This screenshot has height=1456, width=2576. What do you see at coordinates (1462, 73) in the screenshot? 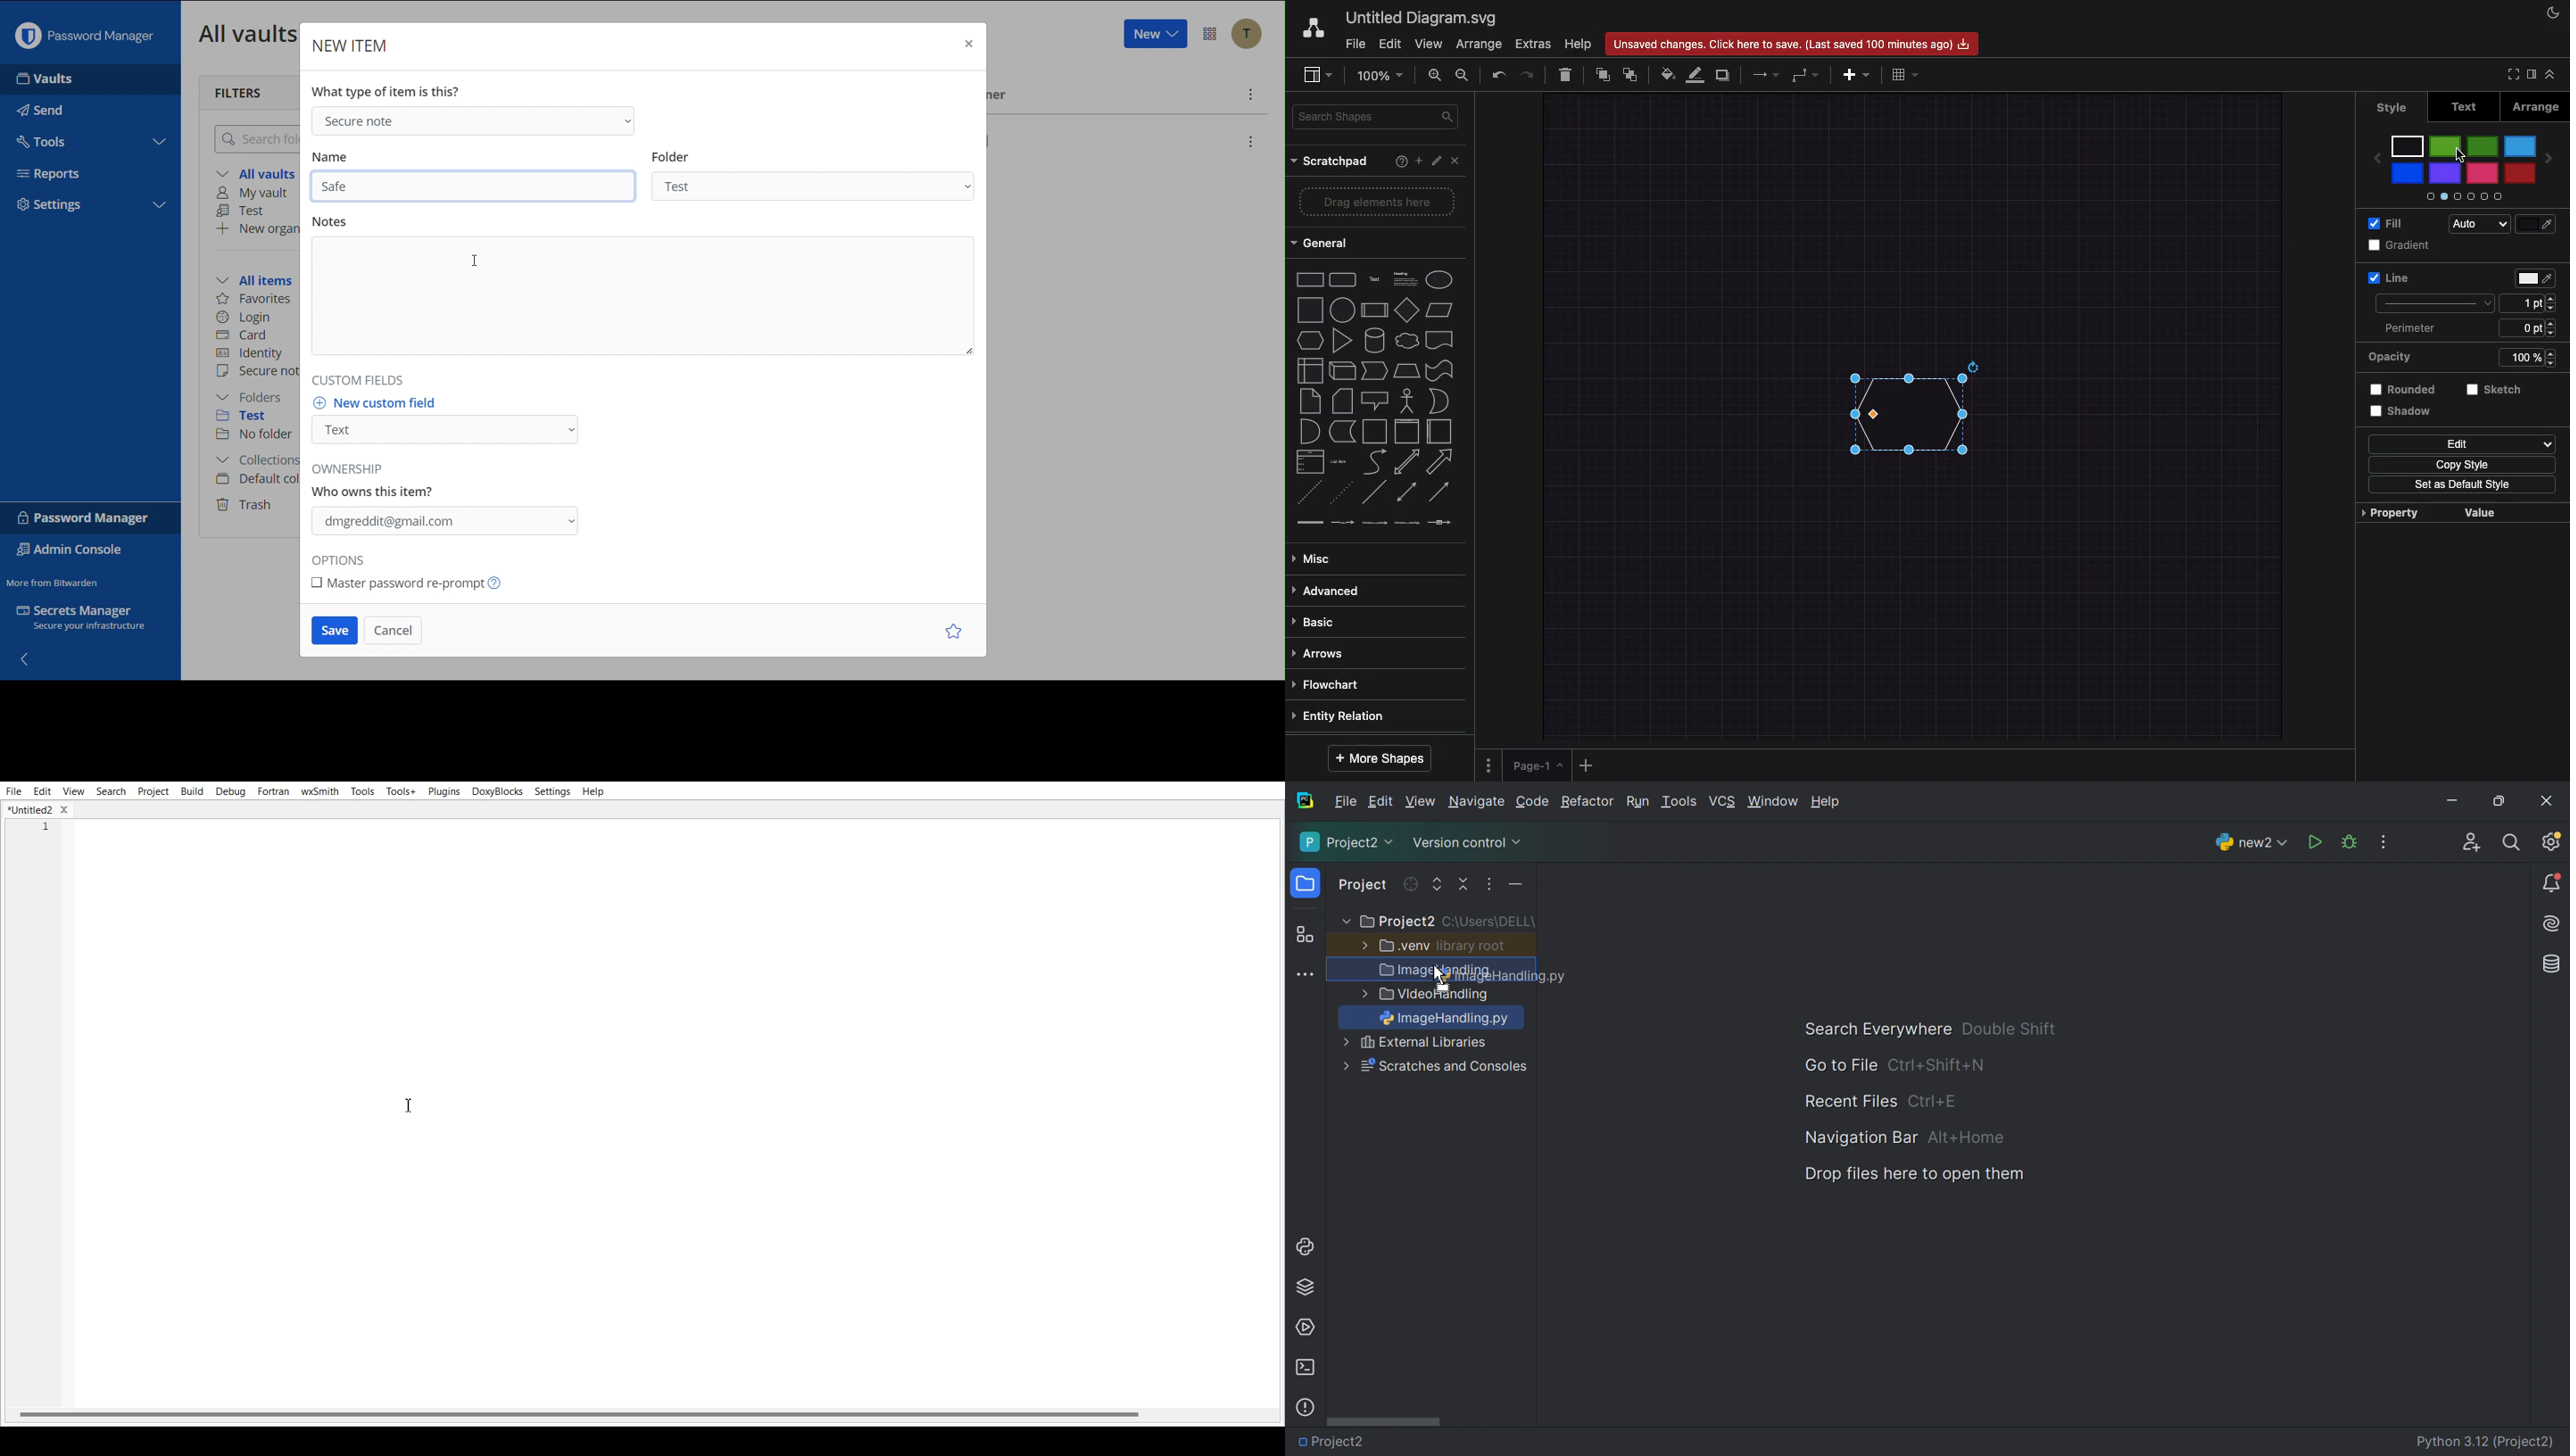
I see `Zoom out` at bounding box center [1462, 73].